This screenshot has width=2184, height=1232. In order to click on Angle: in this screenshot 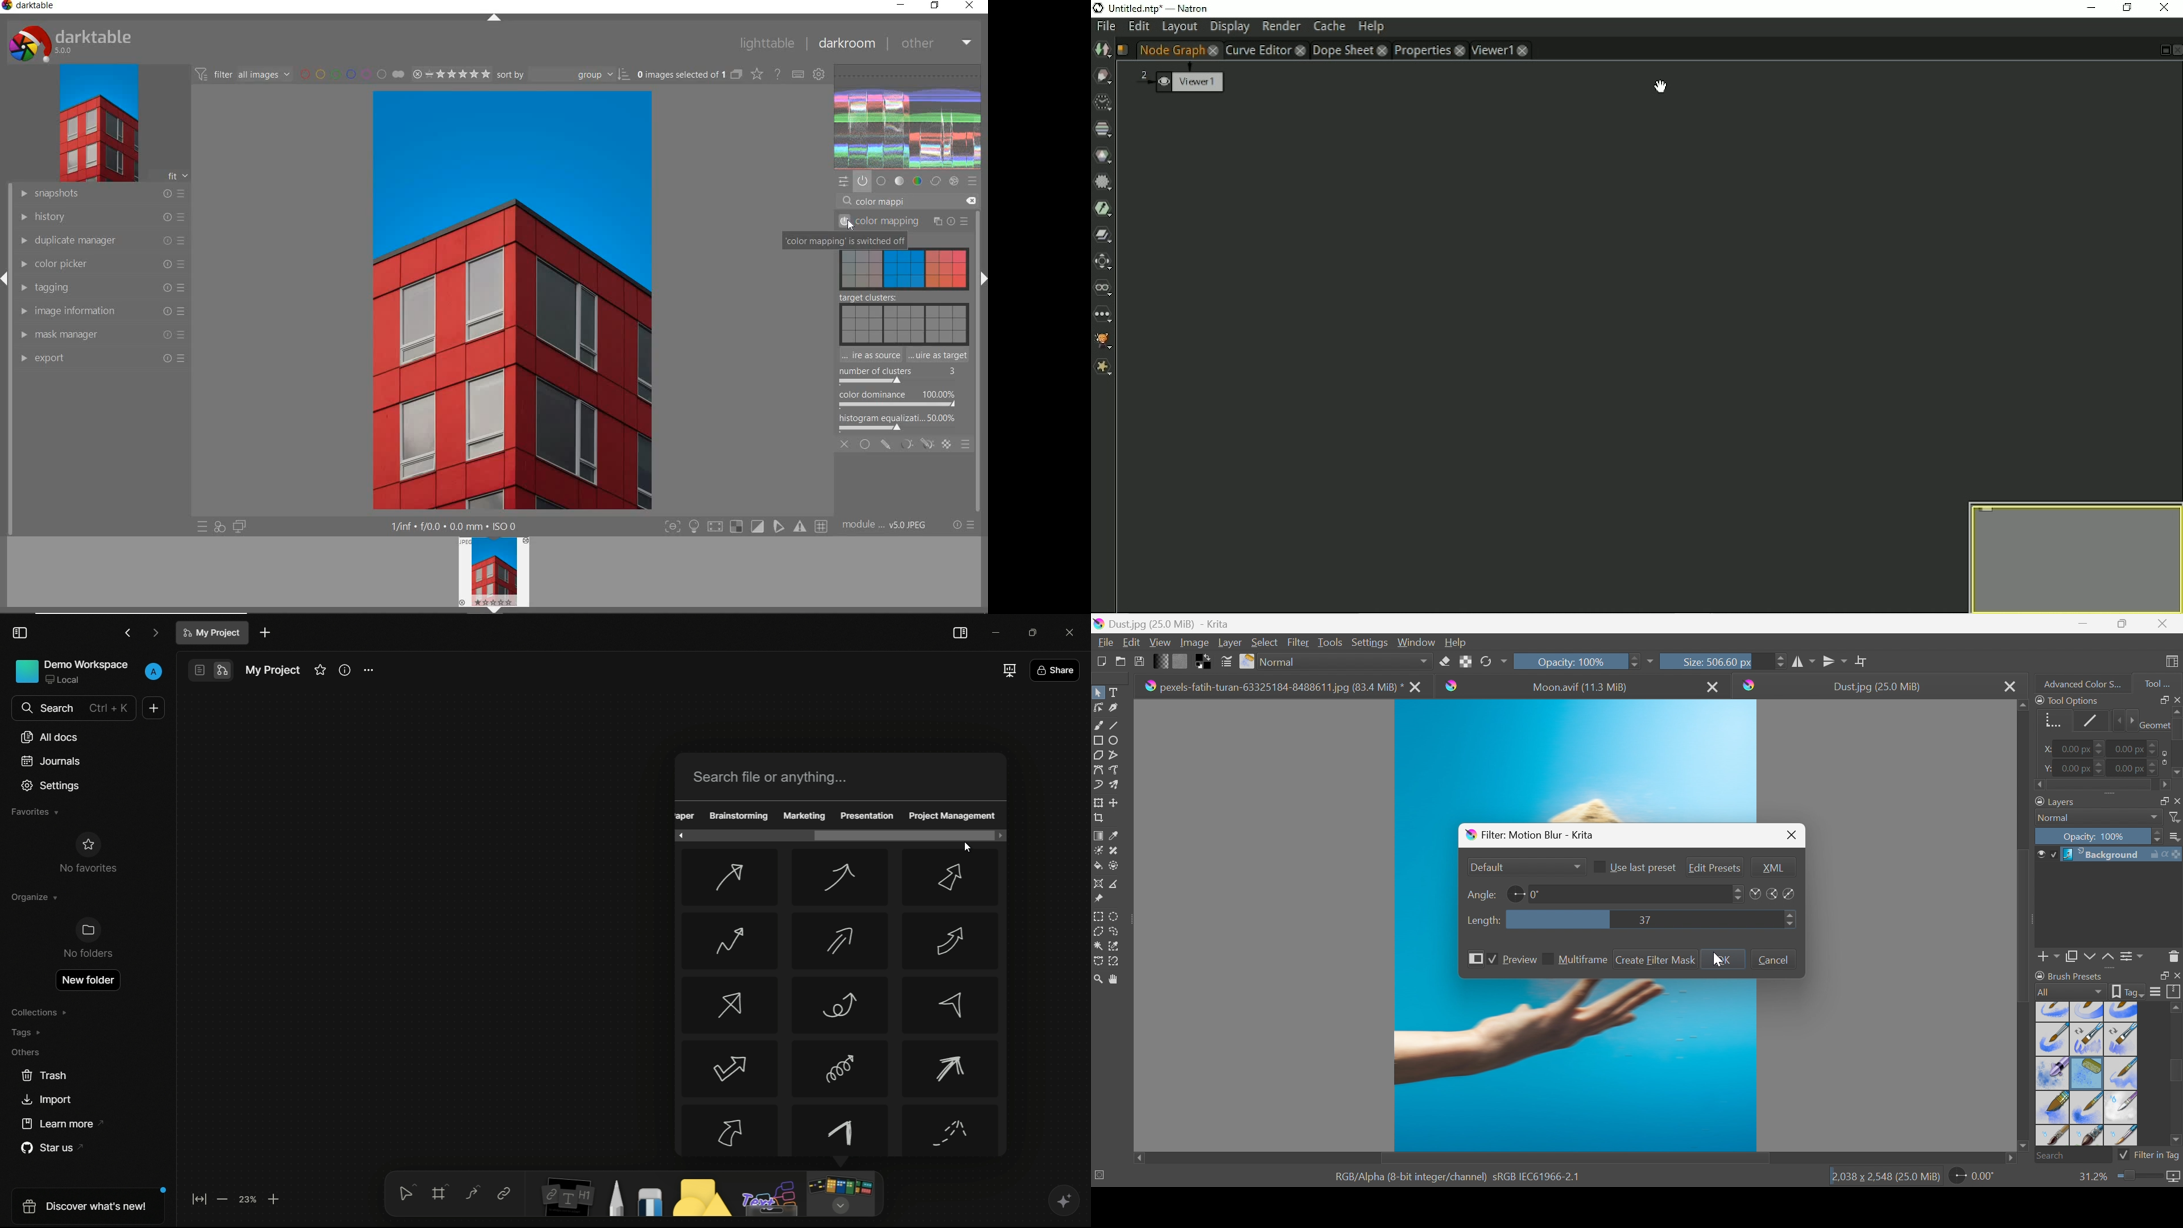, I will do `click(1479, 894)`.